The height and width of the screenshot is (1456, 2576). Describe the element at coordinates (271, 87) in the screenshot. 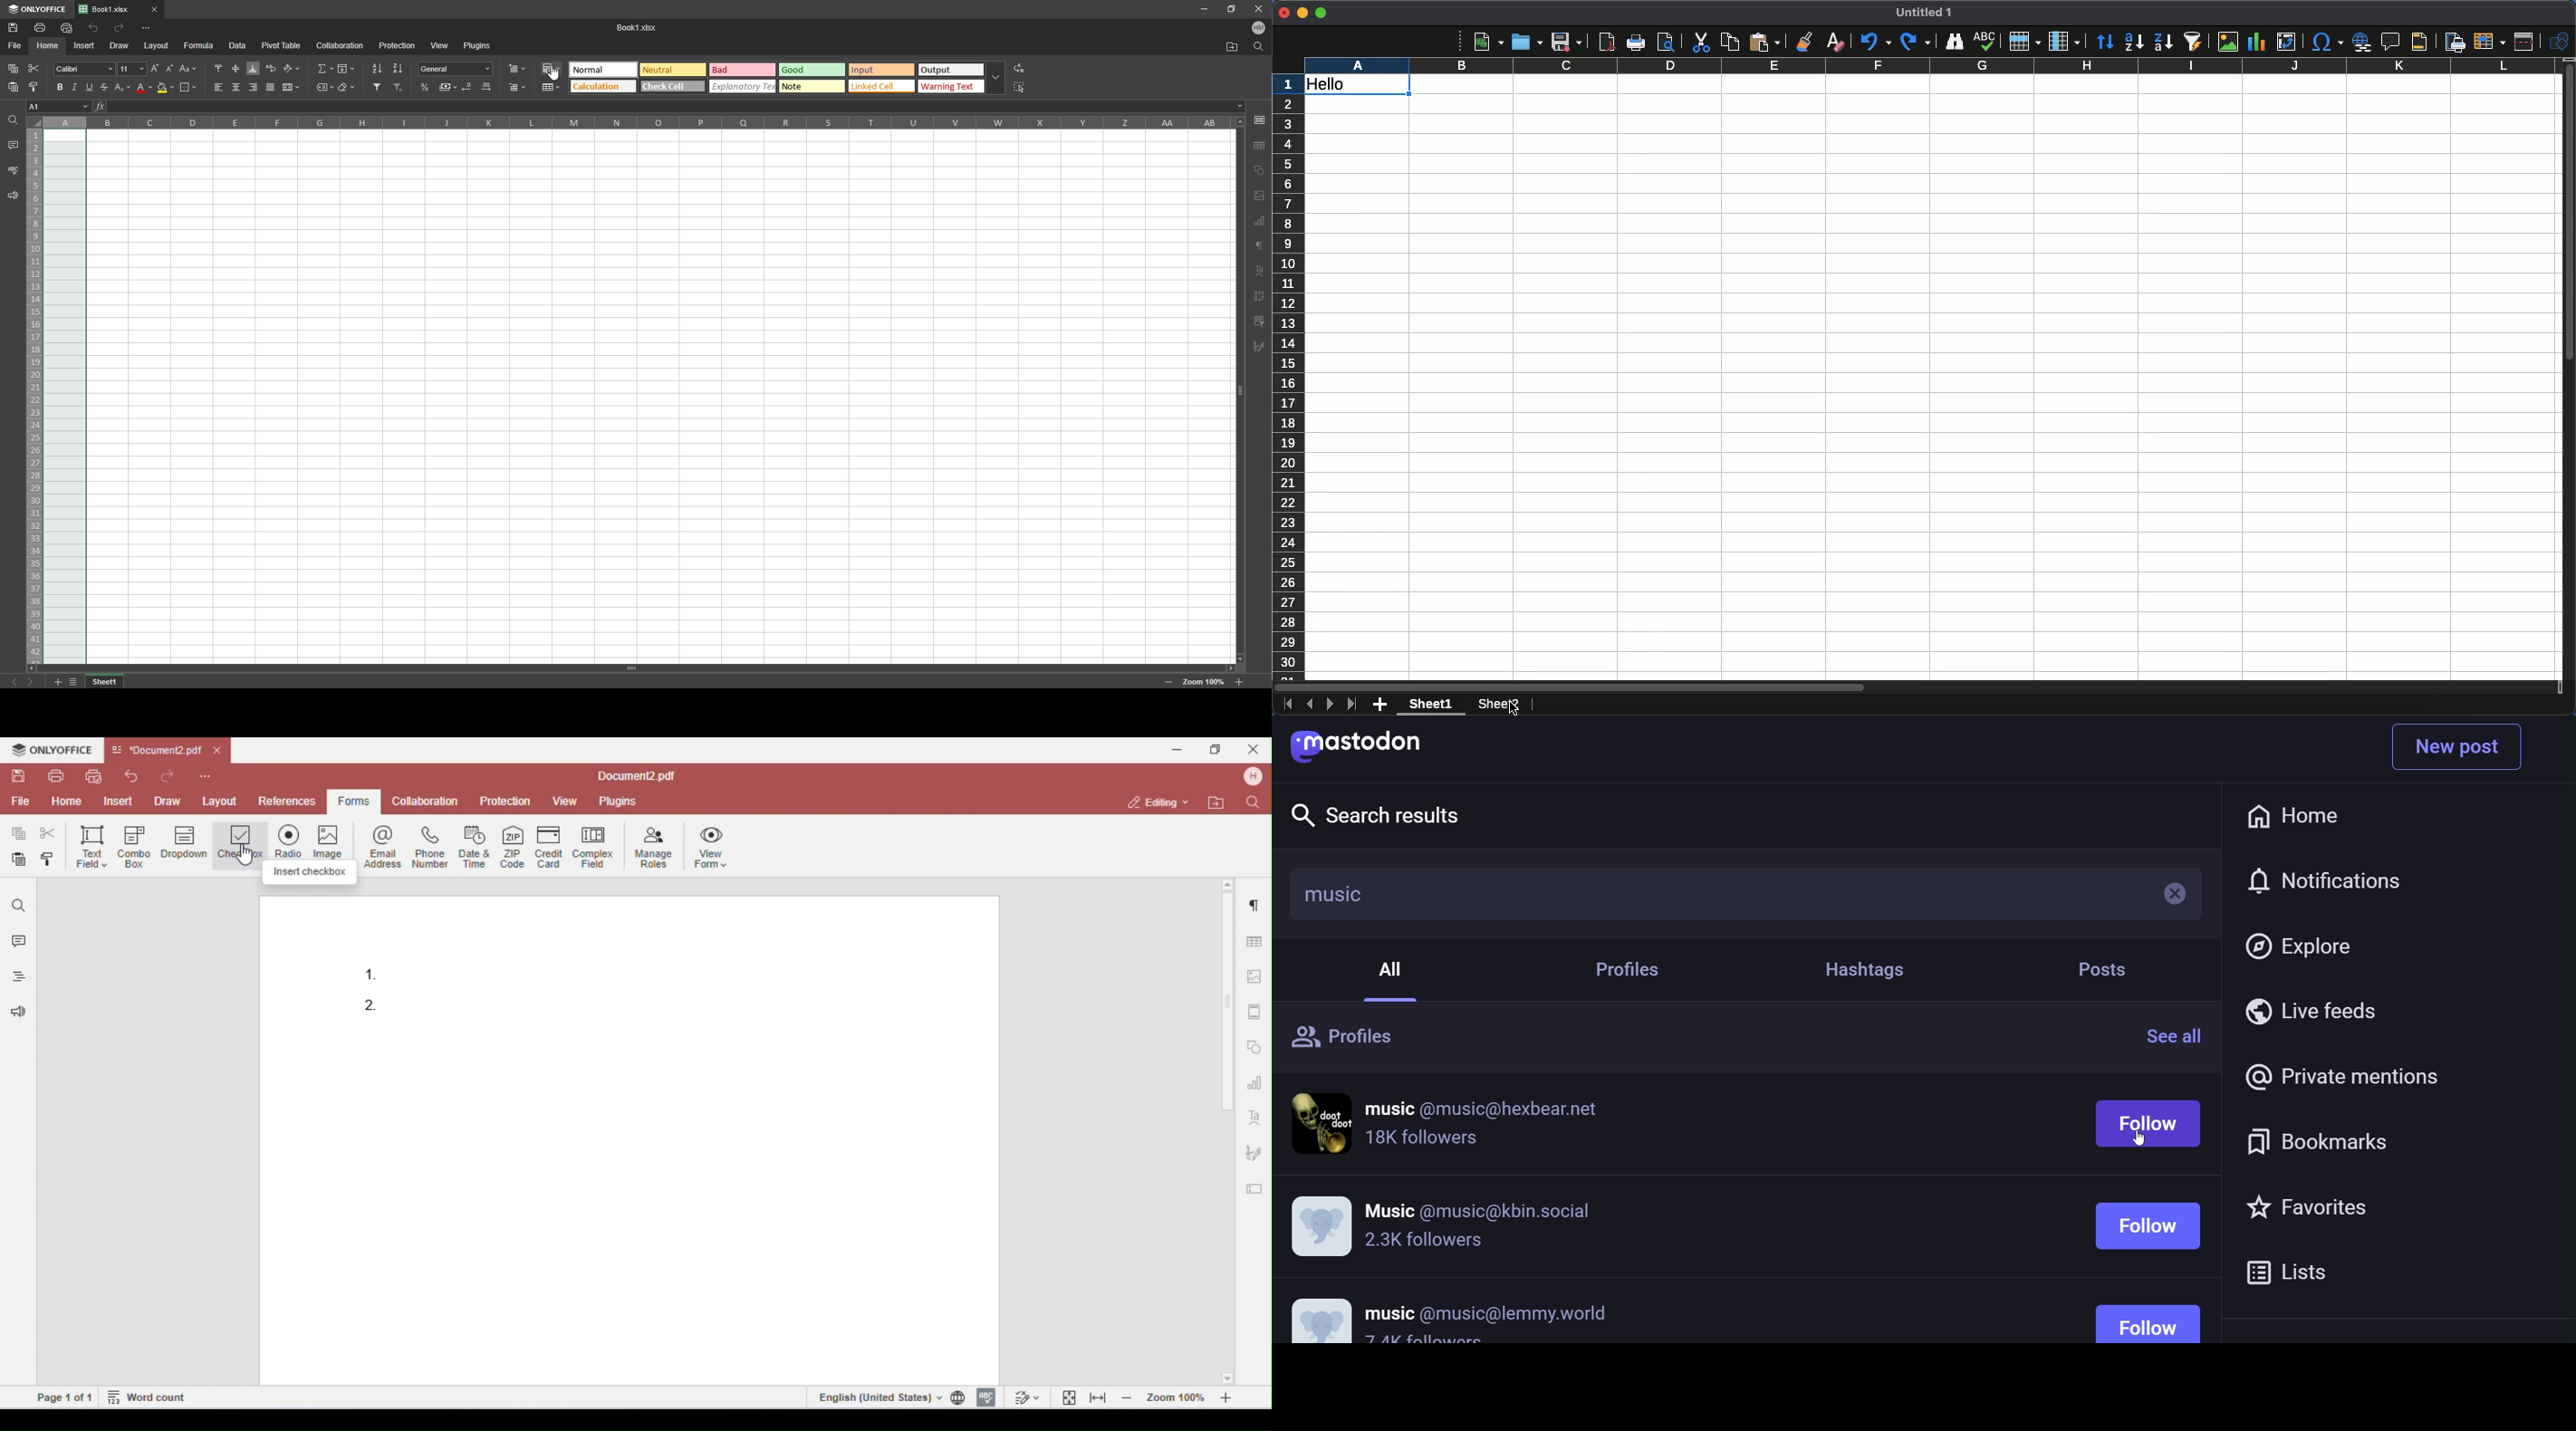

I see `justified` at that location.